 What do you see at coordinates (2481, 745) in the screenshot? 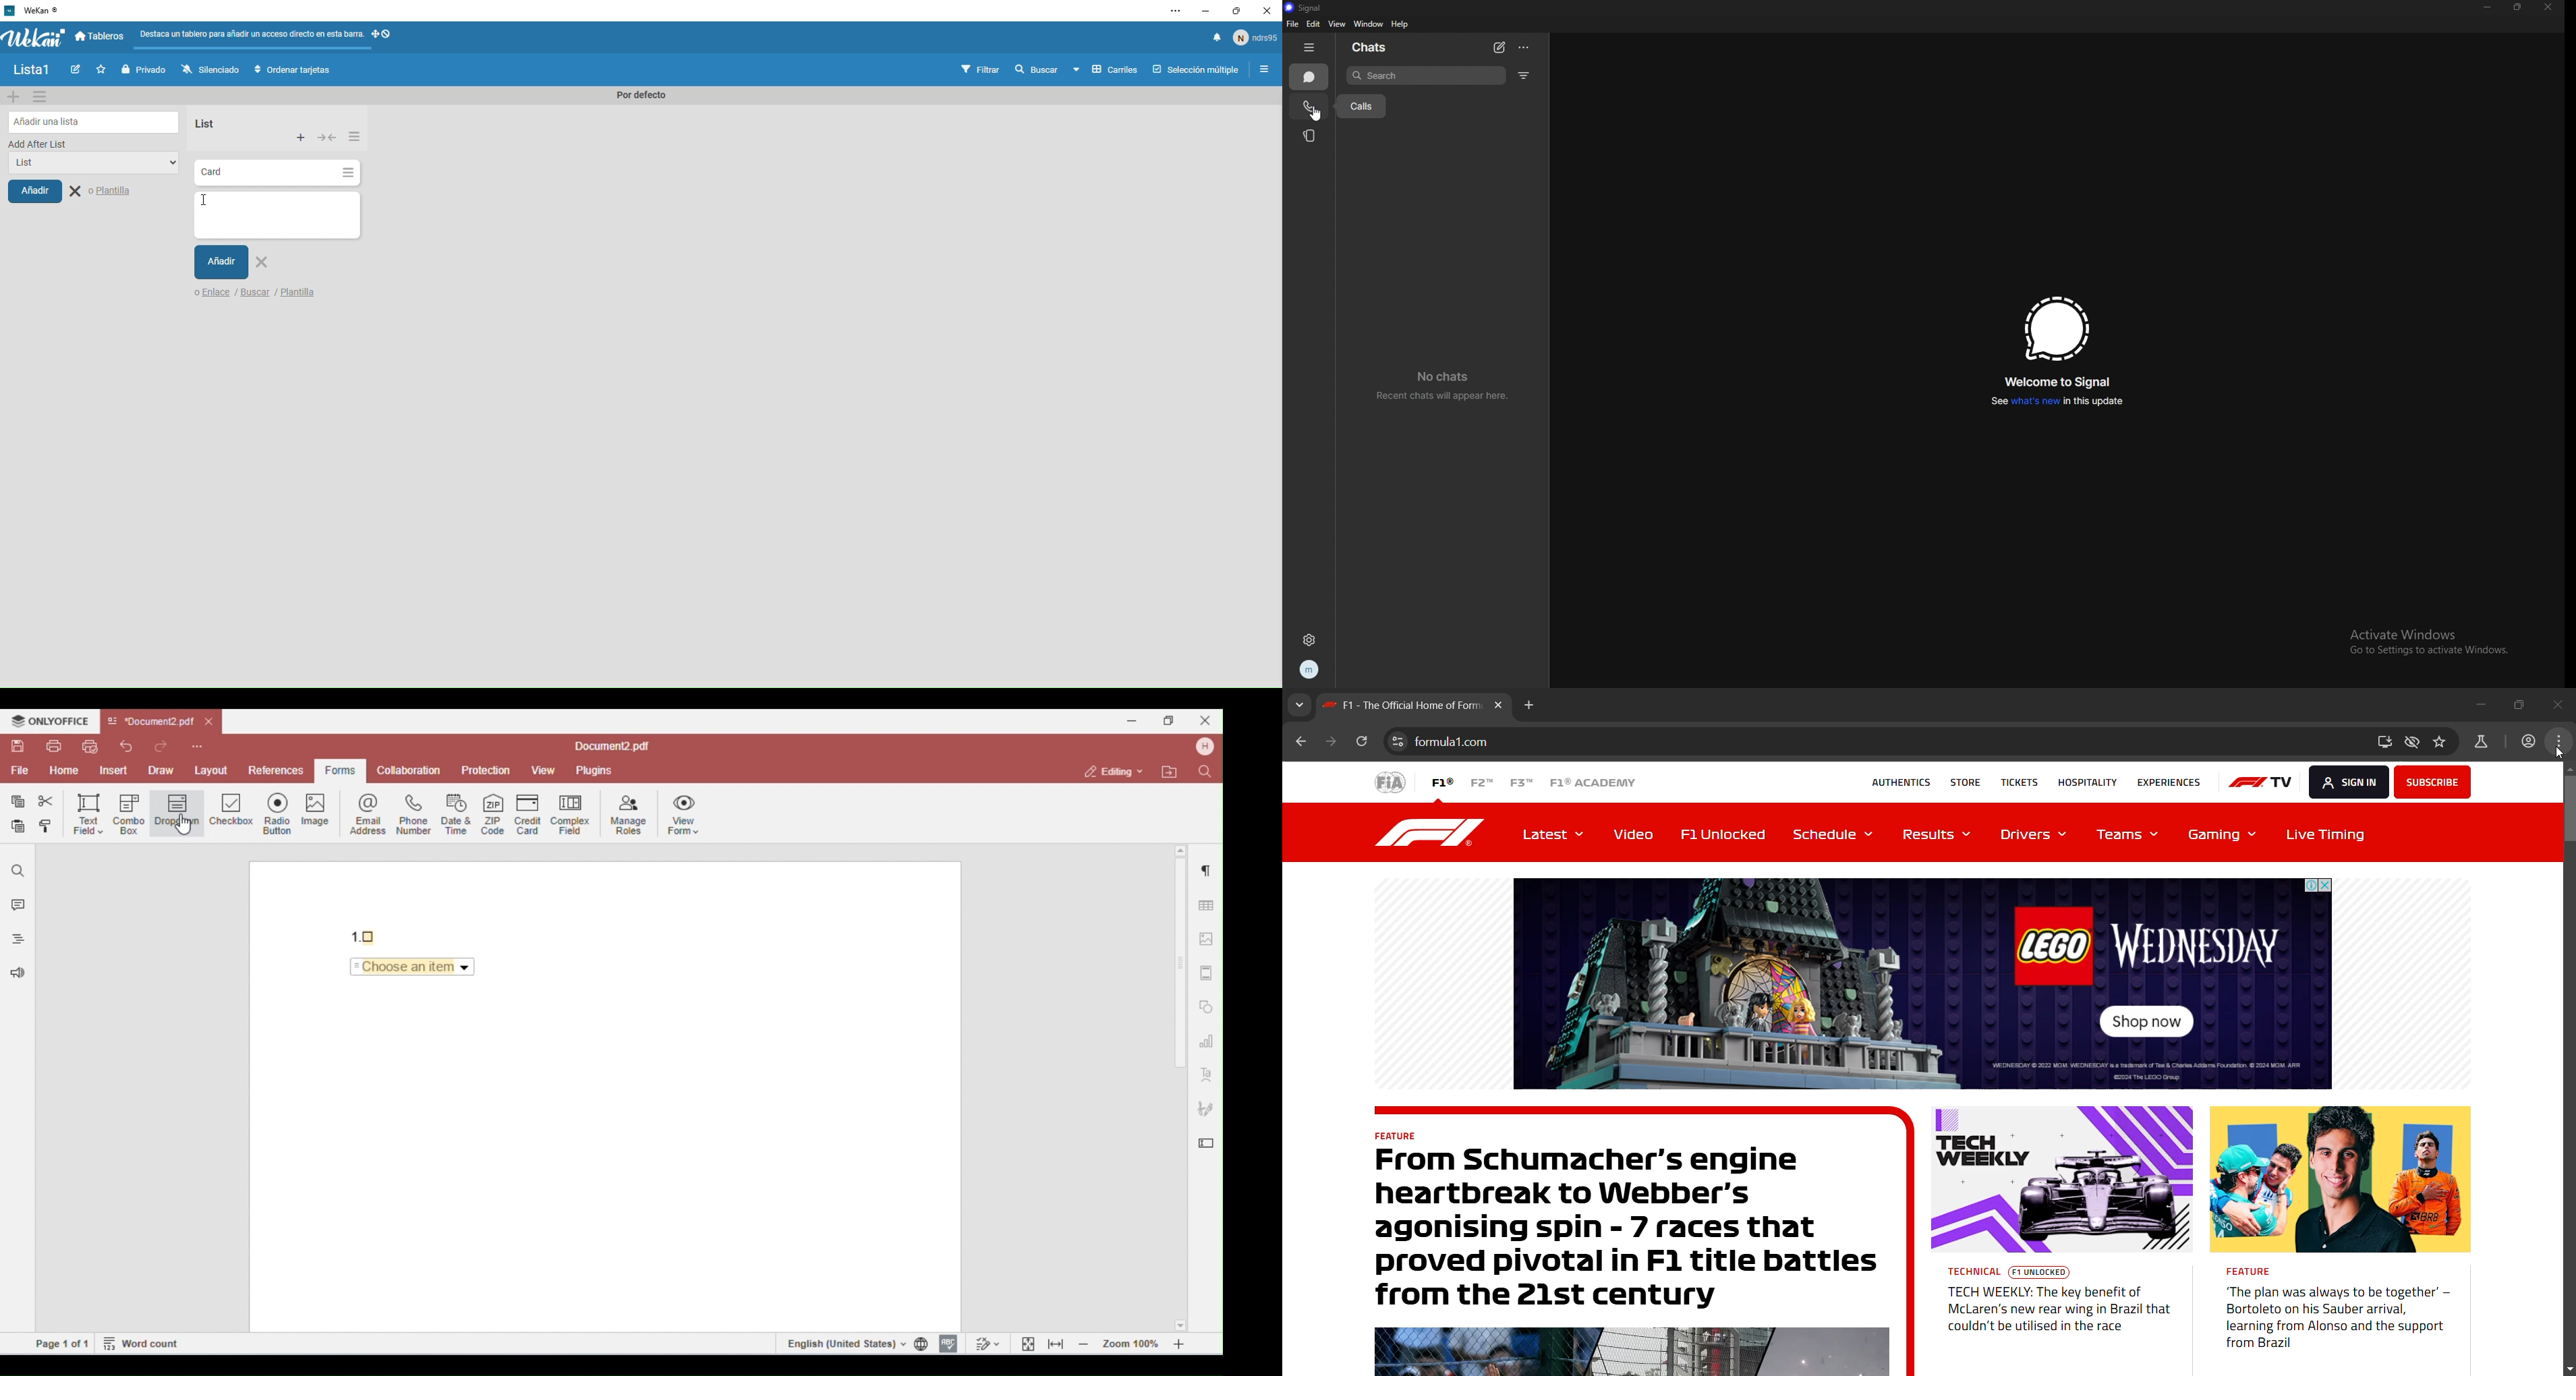
I see `chrome labs` at bounding box center [2481, 745].